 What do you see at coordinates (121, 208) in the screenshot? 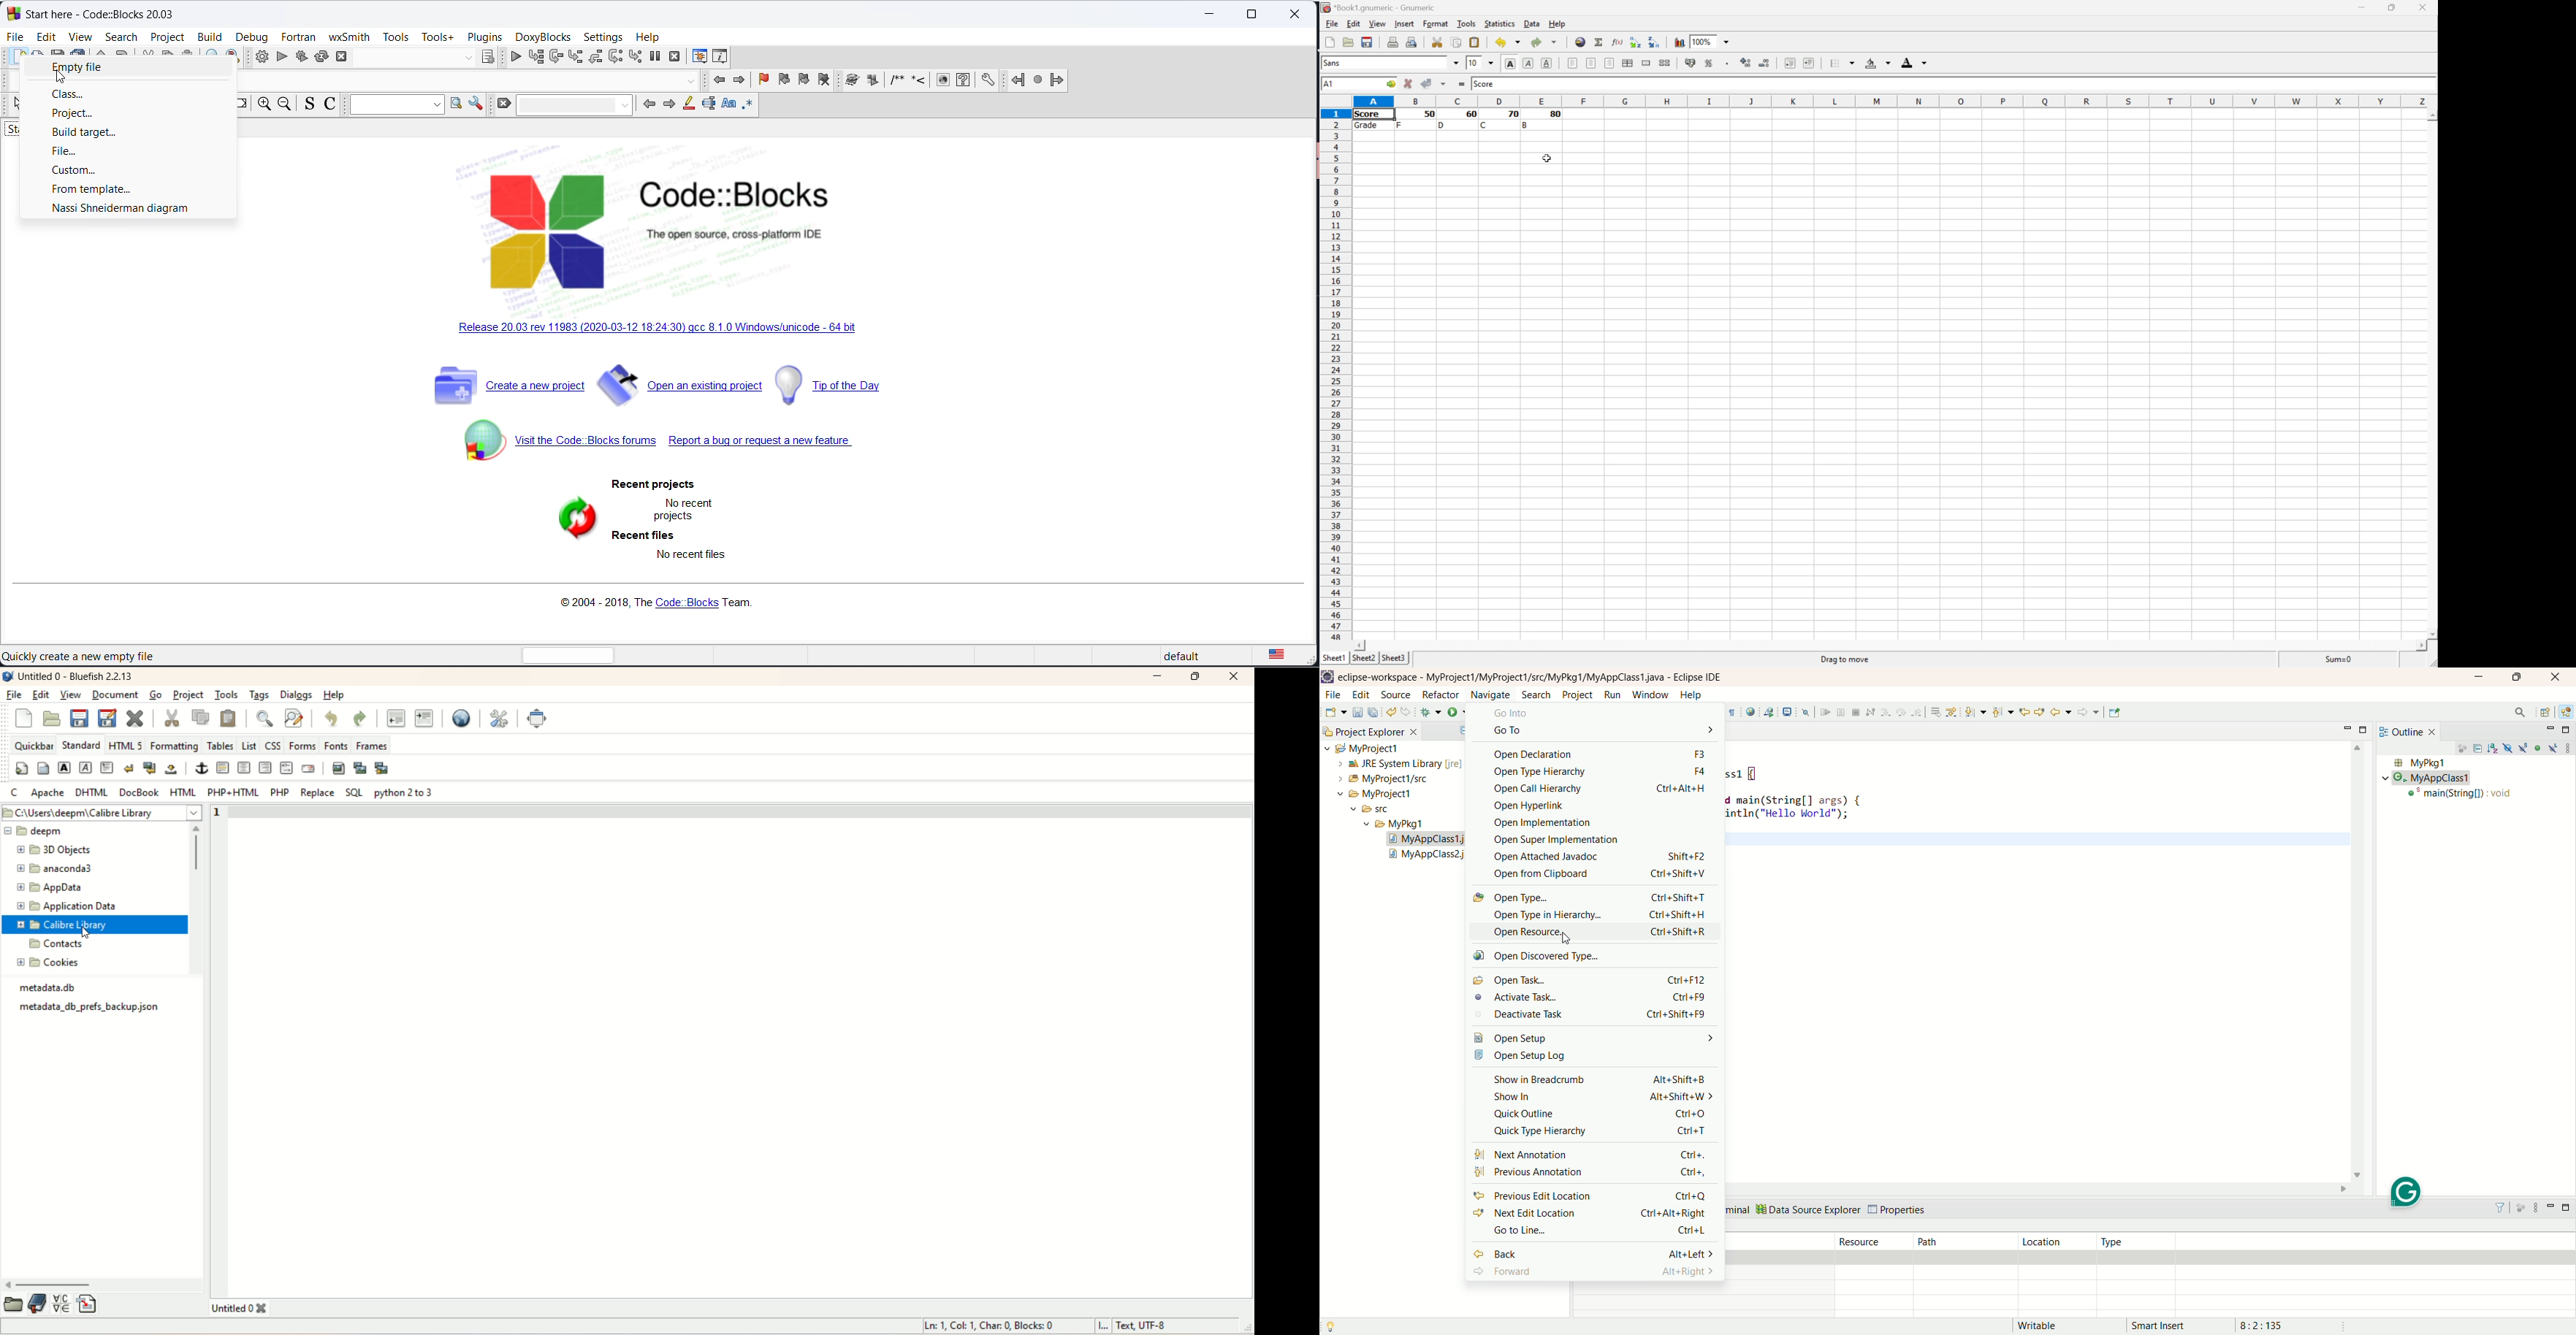
I see `nassi shneiderman diagram` at bounding box center [121, 208].